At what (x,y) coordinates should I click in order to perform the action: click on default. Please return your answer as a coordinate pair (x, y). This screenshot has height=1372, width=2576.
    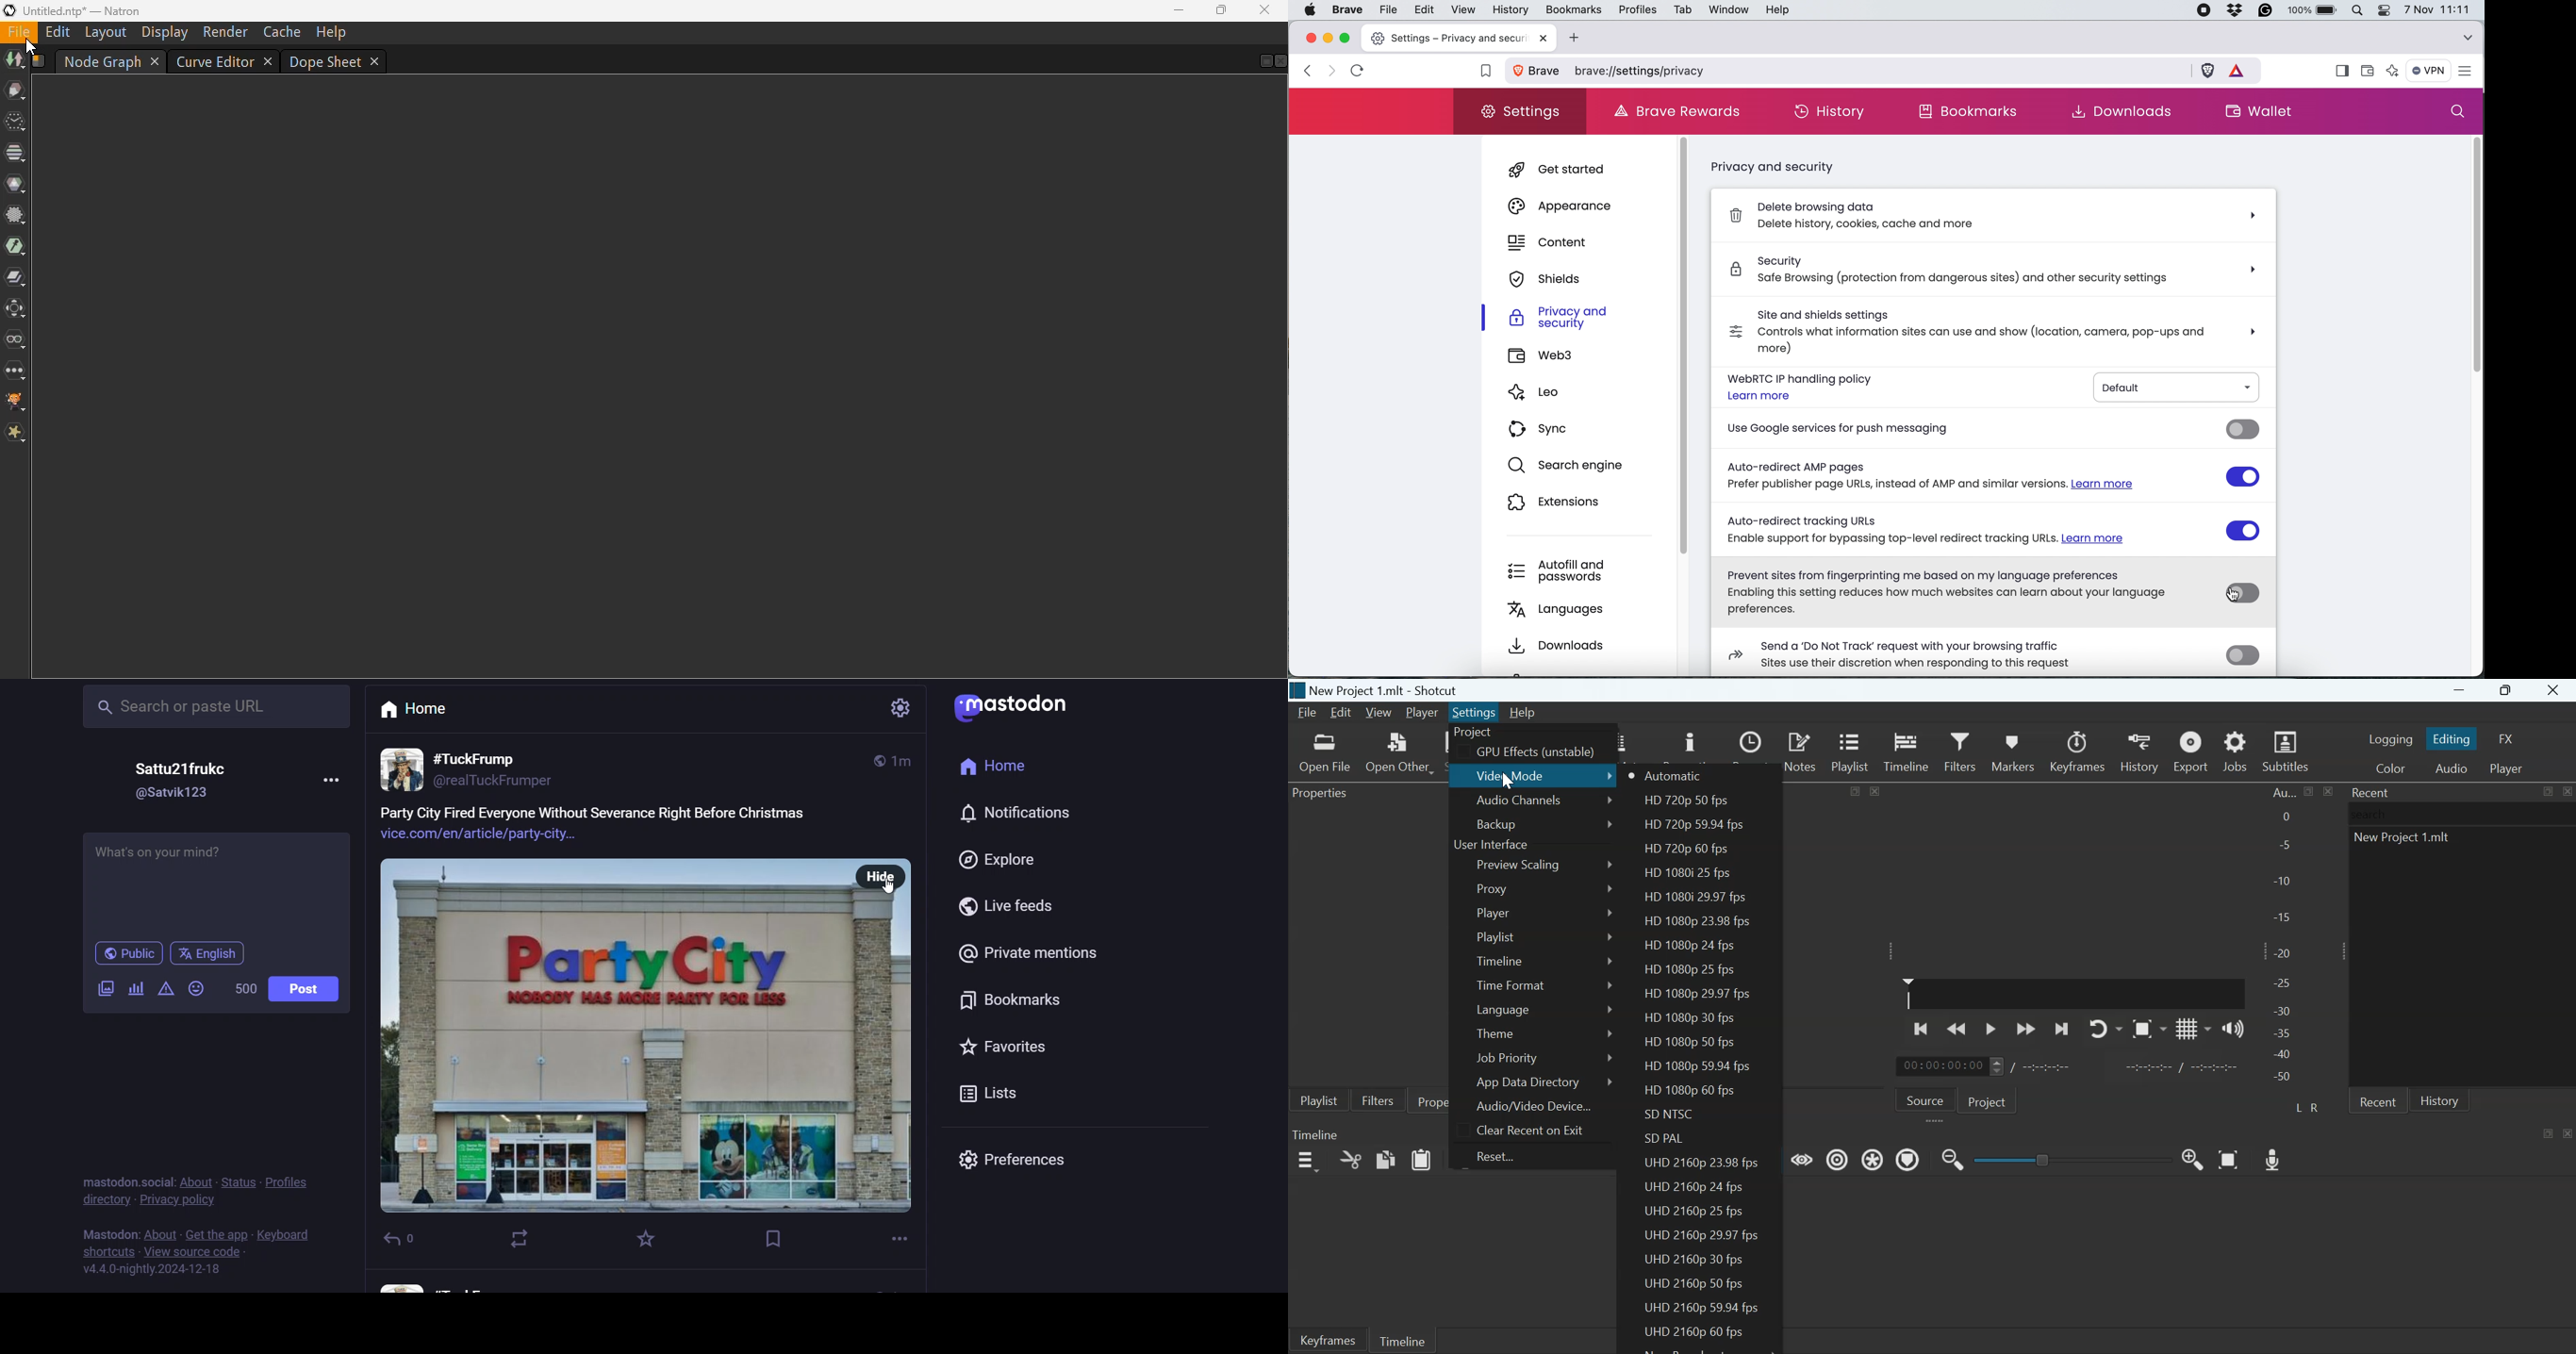
    Looking at the image, I should click on (2178, 386).